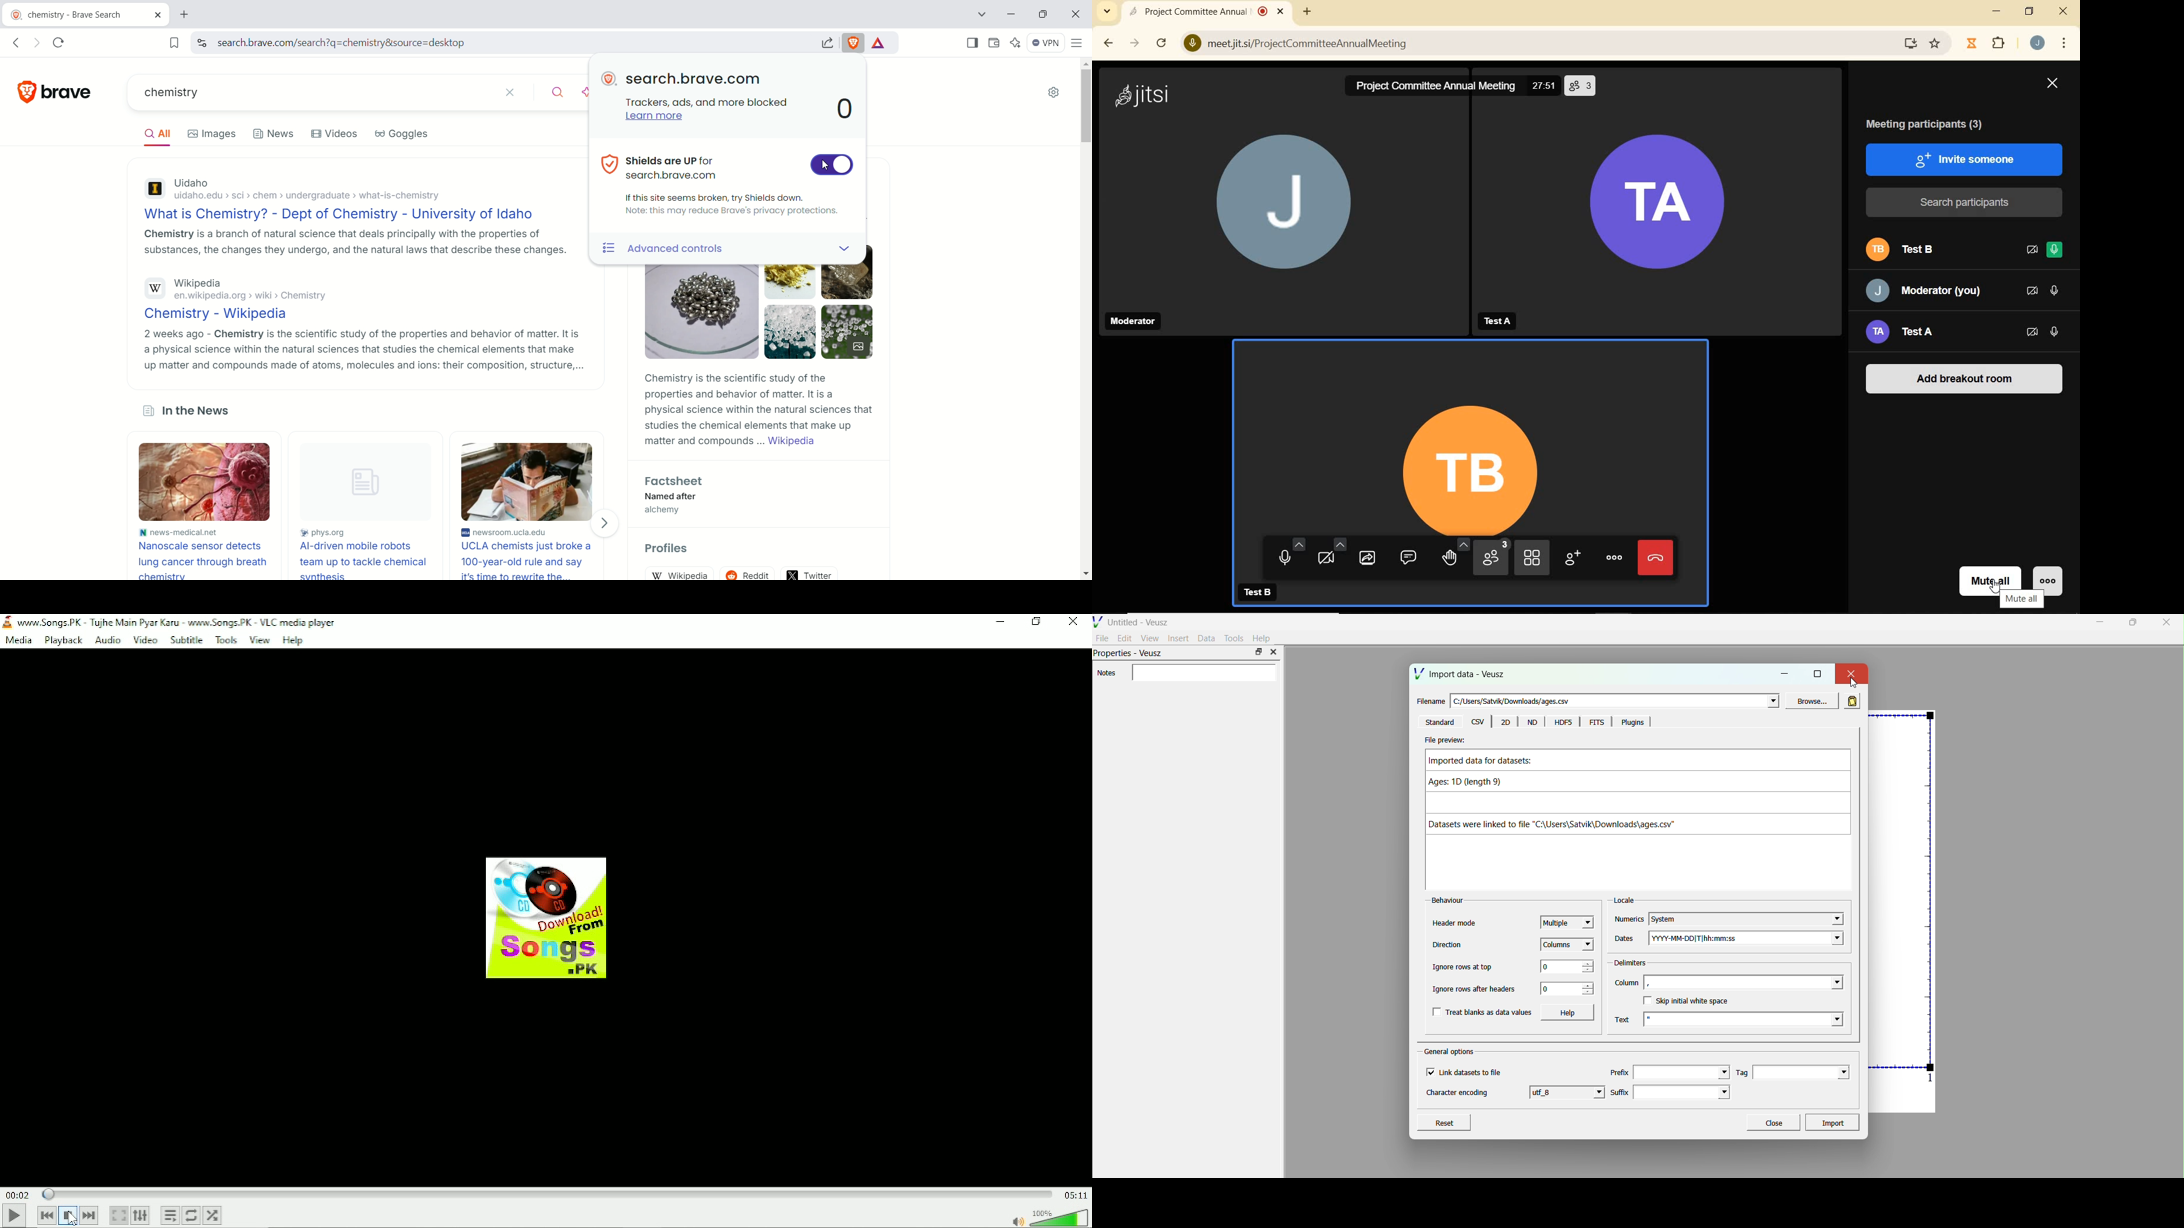  What do you see at coordinates (664, 167) in the screenshot?
I see `shields are up for search.brave.com` at bounding box center [664, 167].